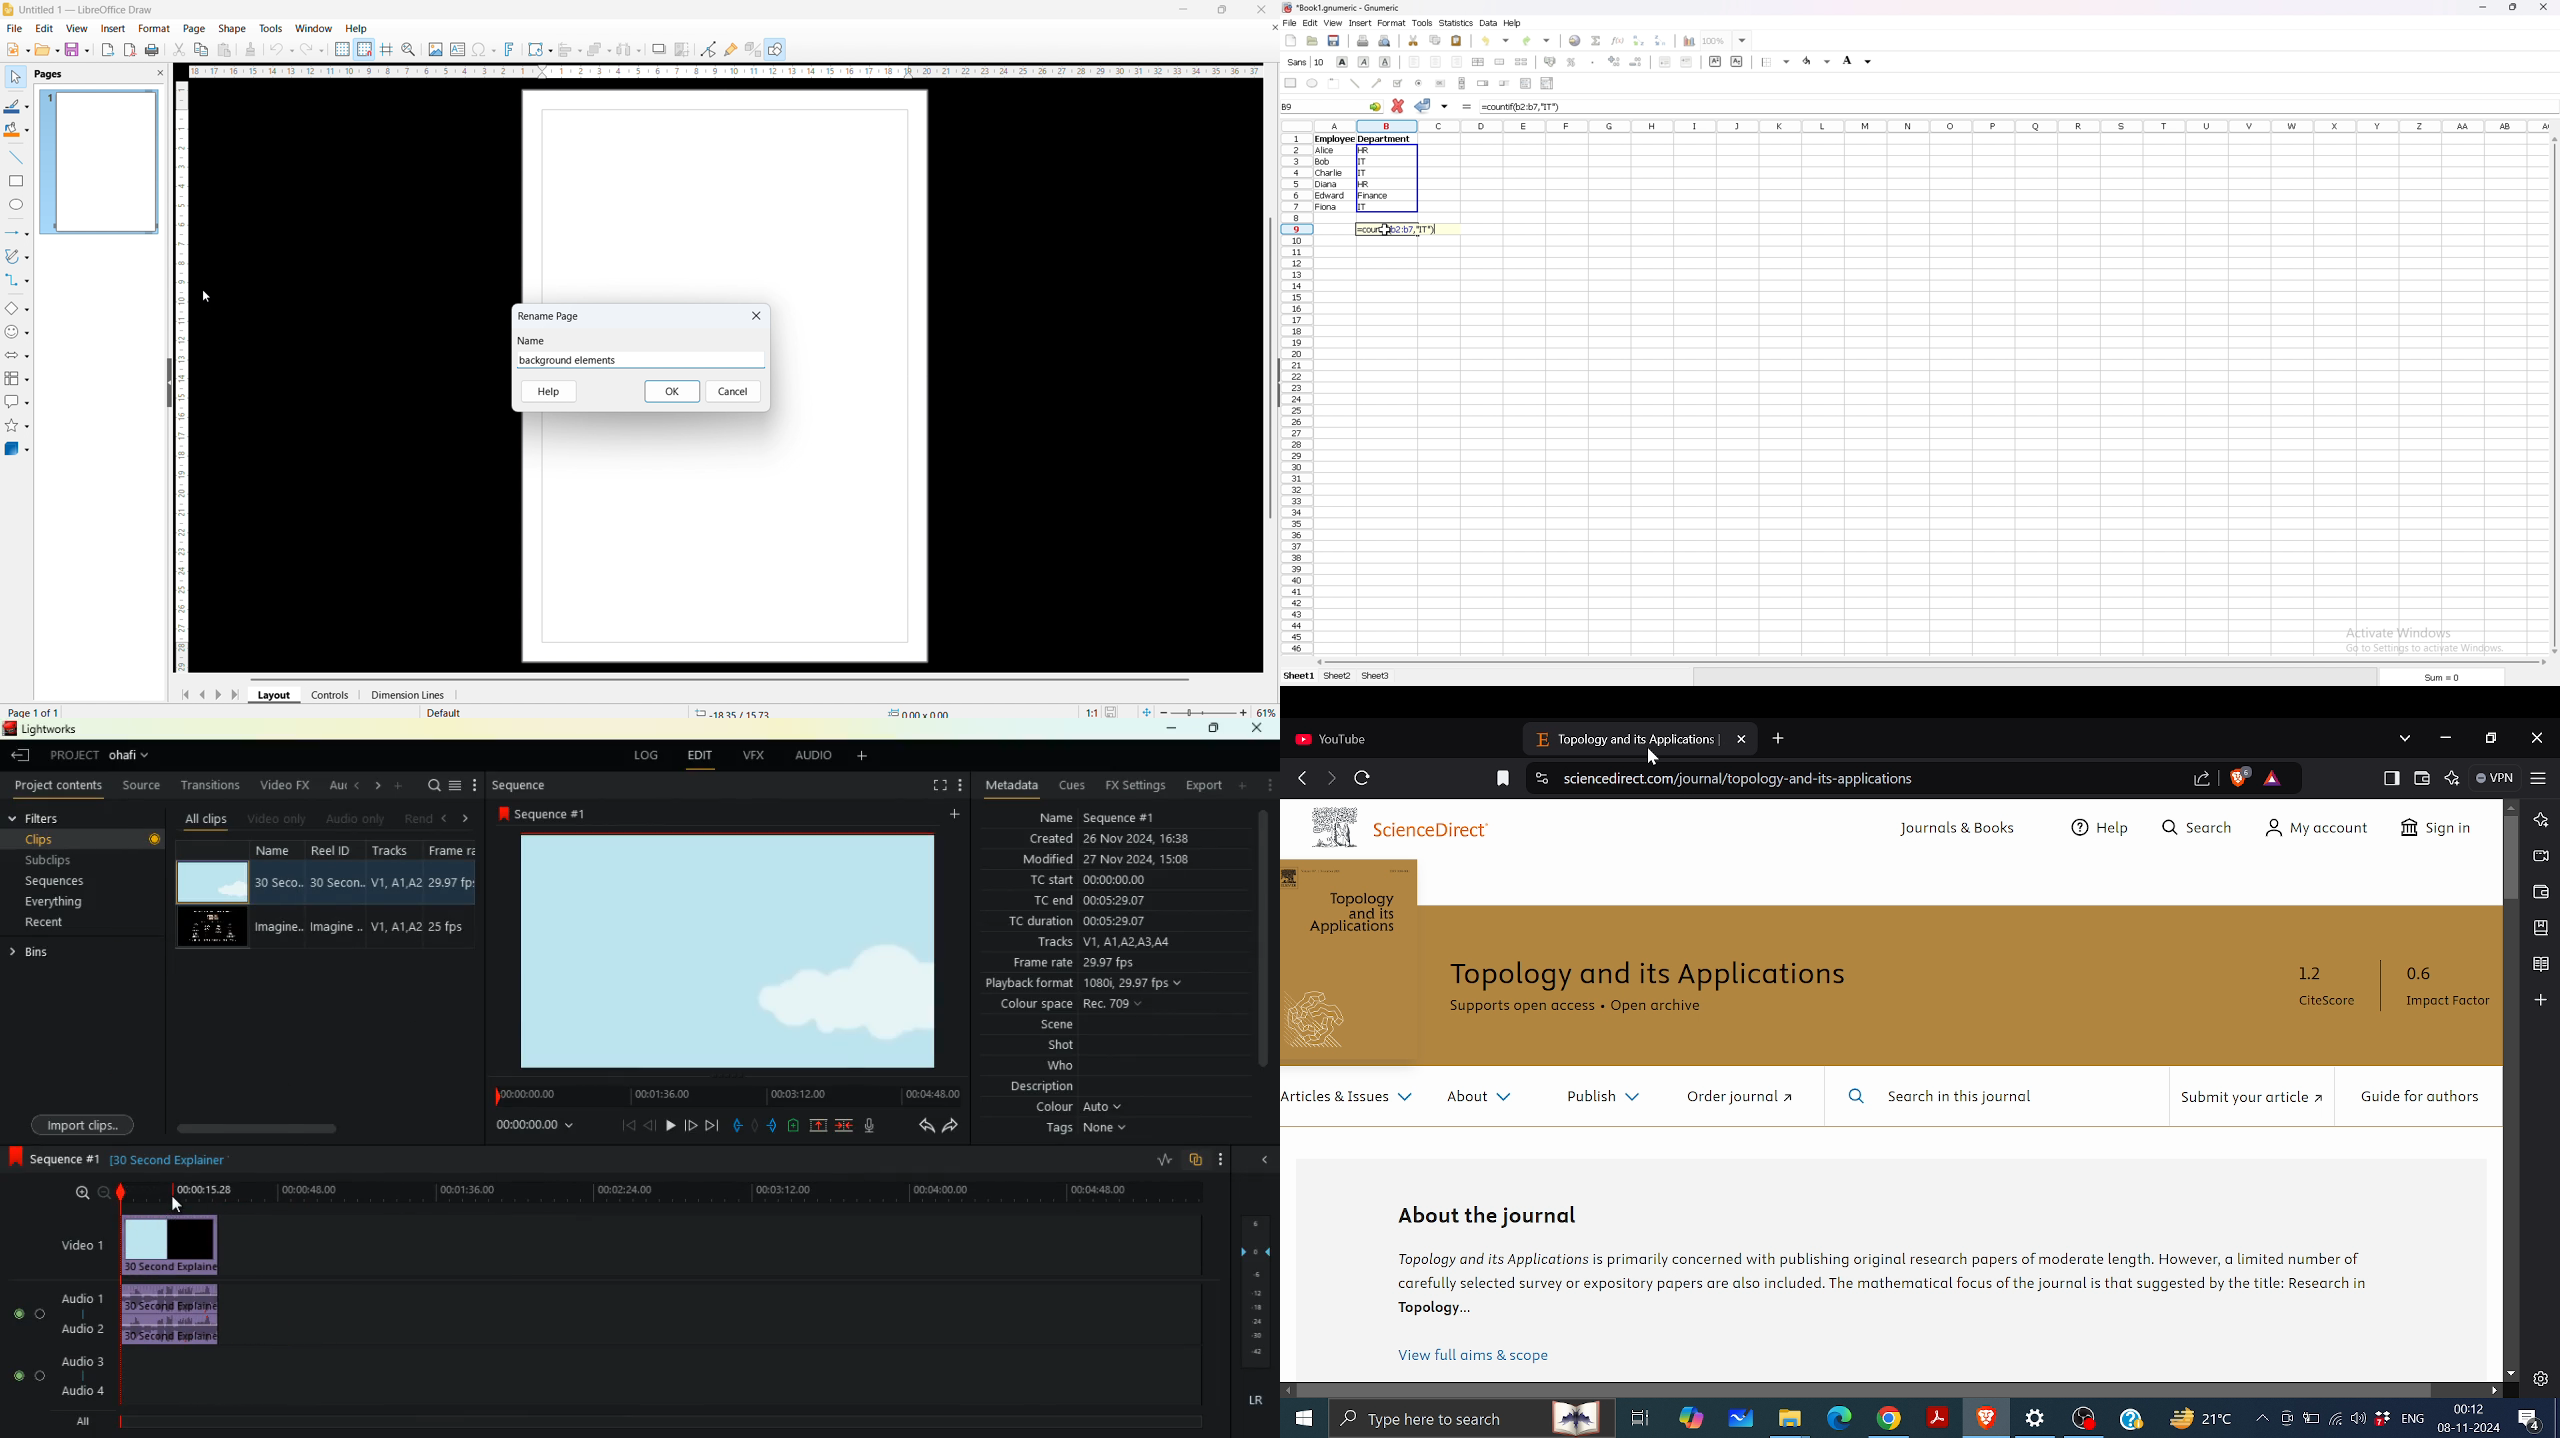 This screenshot has height=1456, width=2576. Describe the element at coordinates (1143, 859) in the screenshot. I see `27 Nov 2024, 15:07` at that location.